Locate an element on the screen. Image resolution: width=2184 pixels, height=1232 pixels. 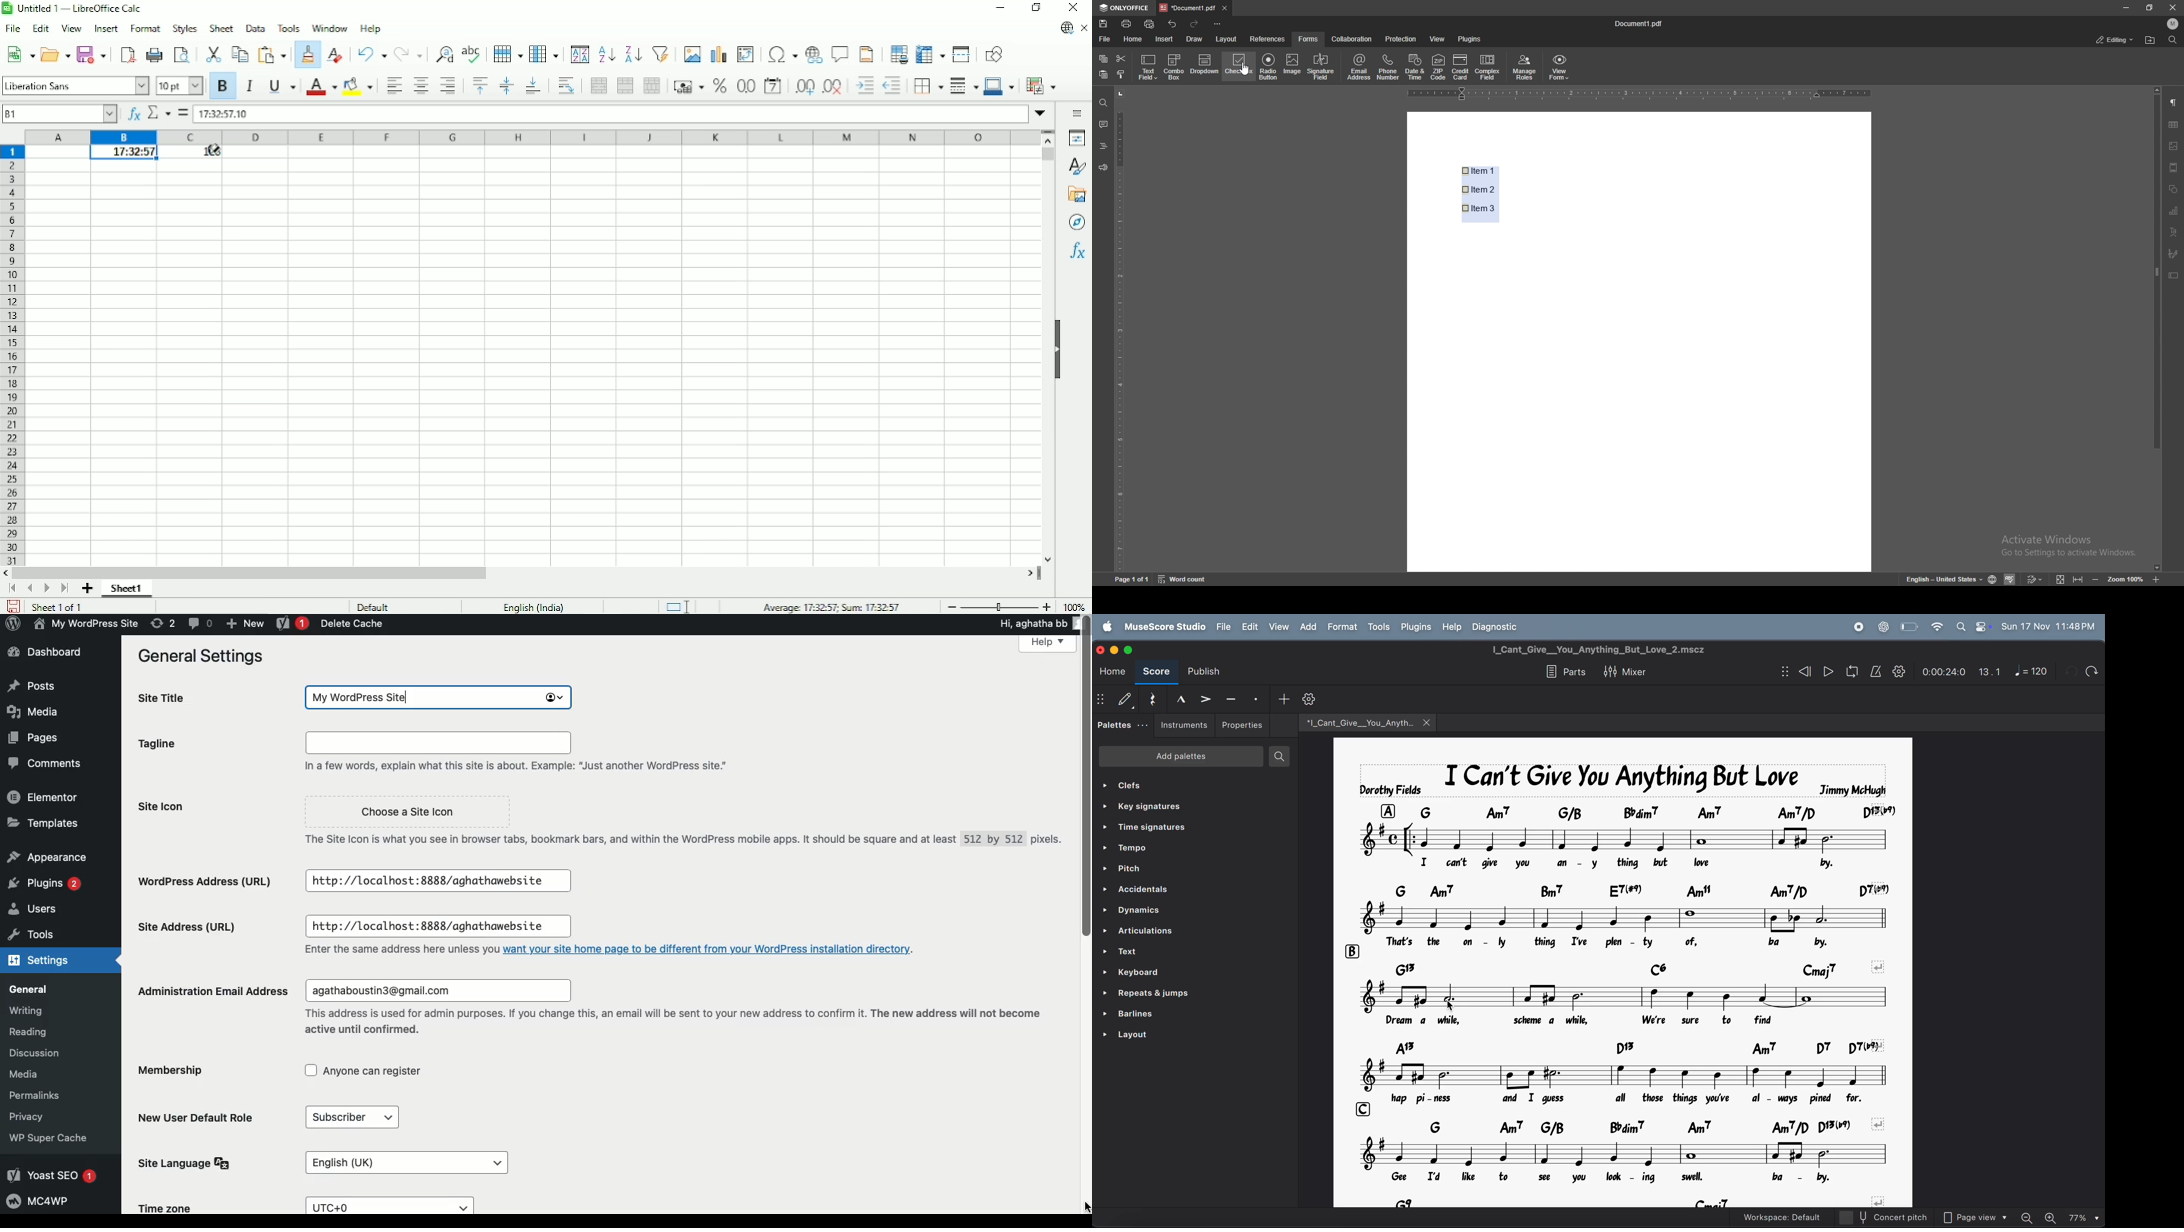
Sort descending is located at coordinates (634, 53).